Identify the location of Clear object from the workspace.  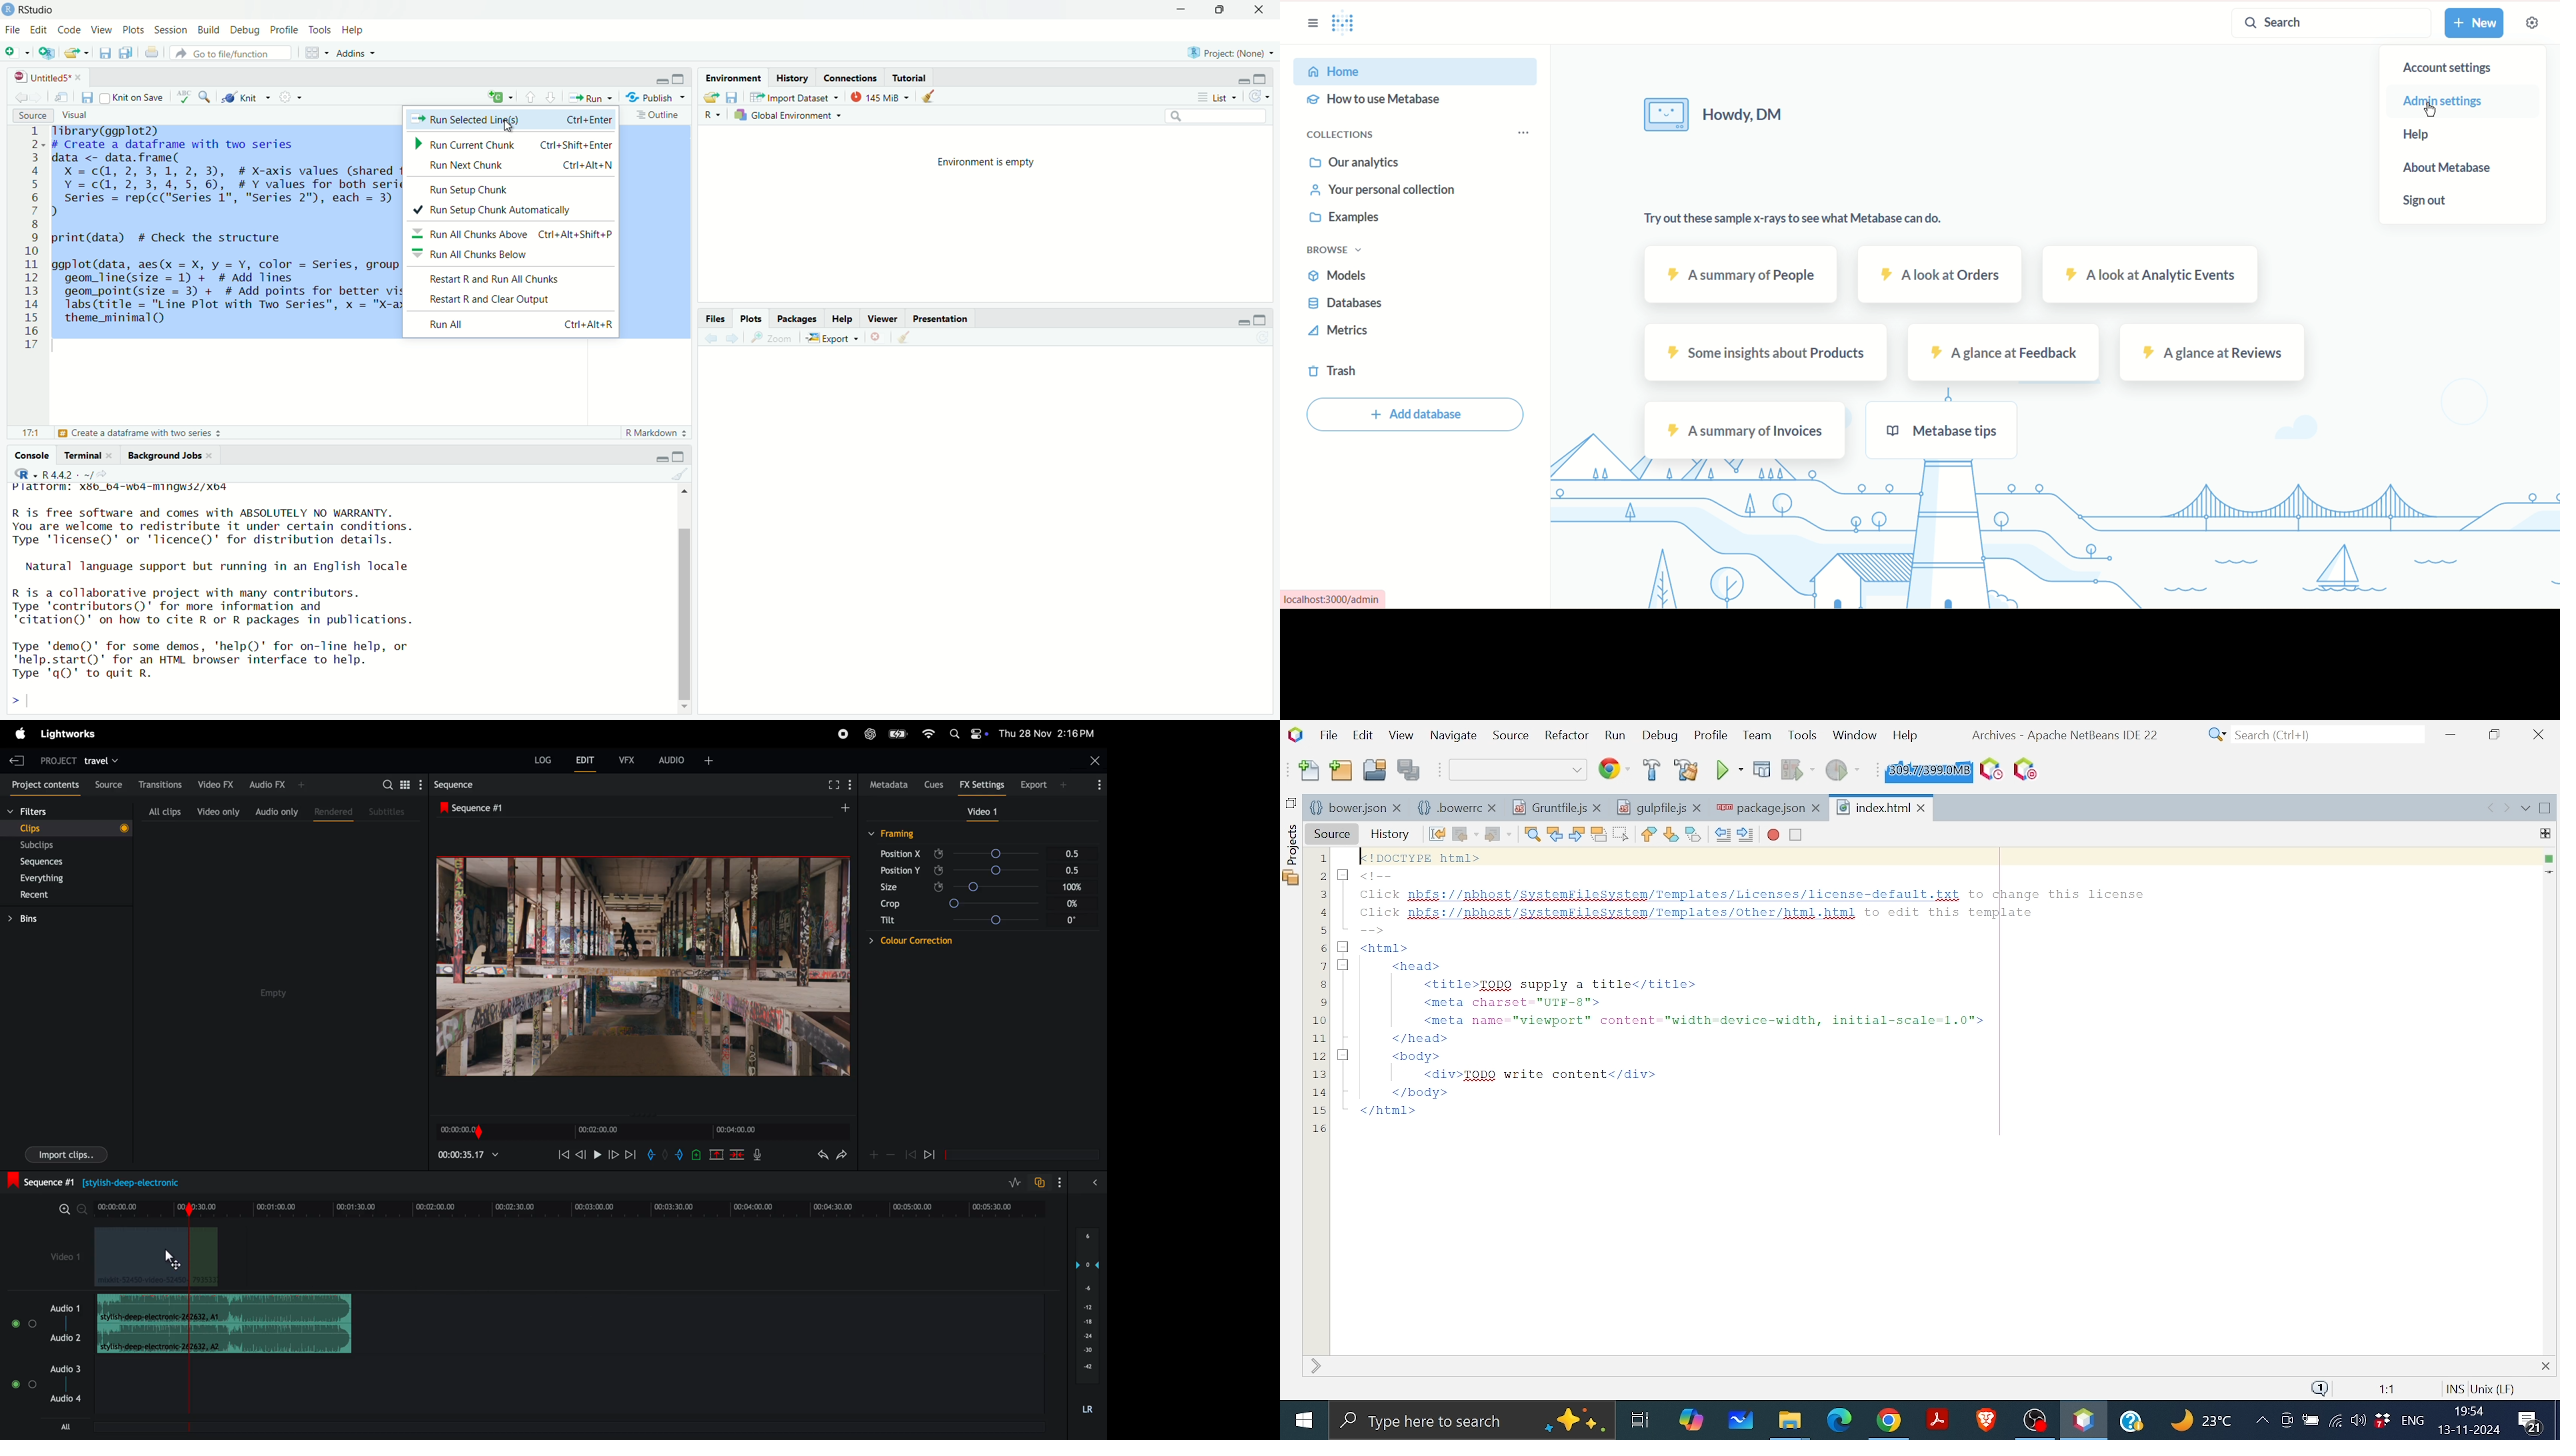
(931, 96).